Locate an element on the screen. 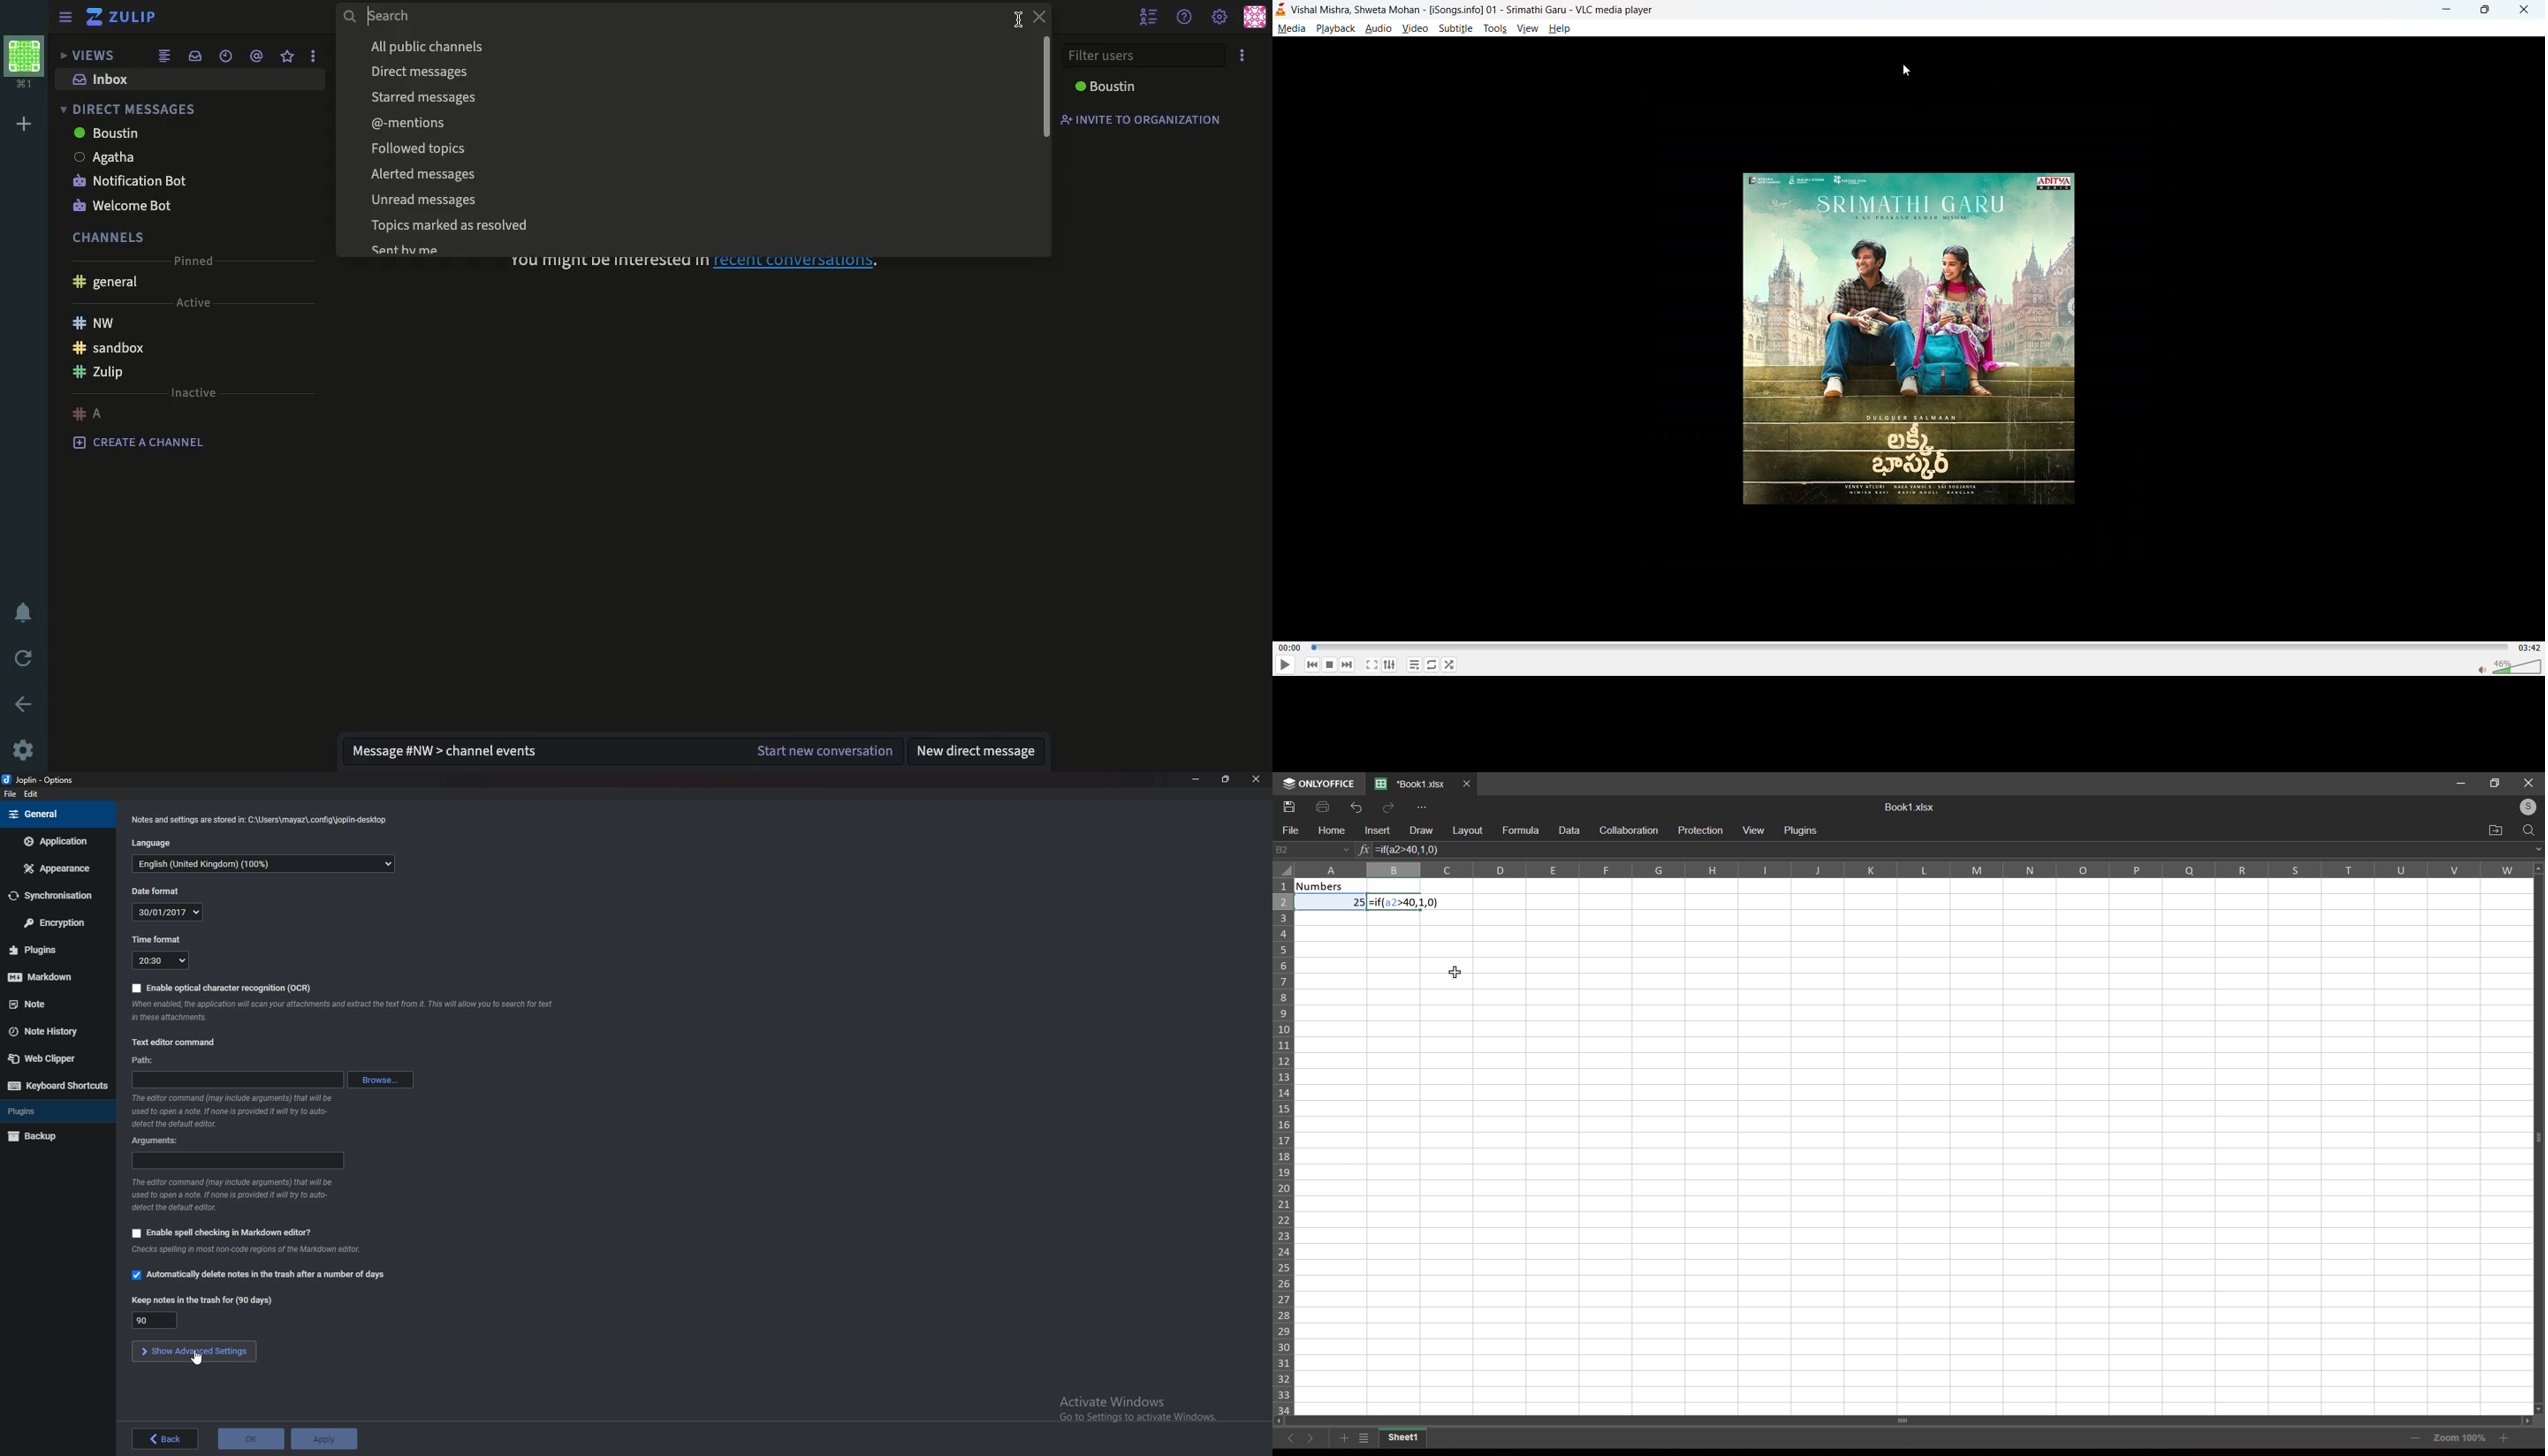 The height and width of the screenshot is (1456, 2548). path is located at coordinates (144, 1060).